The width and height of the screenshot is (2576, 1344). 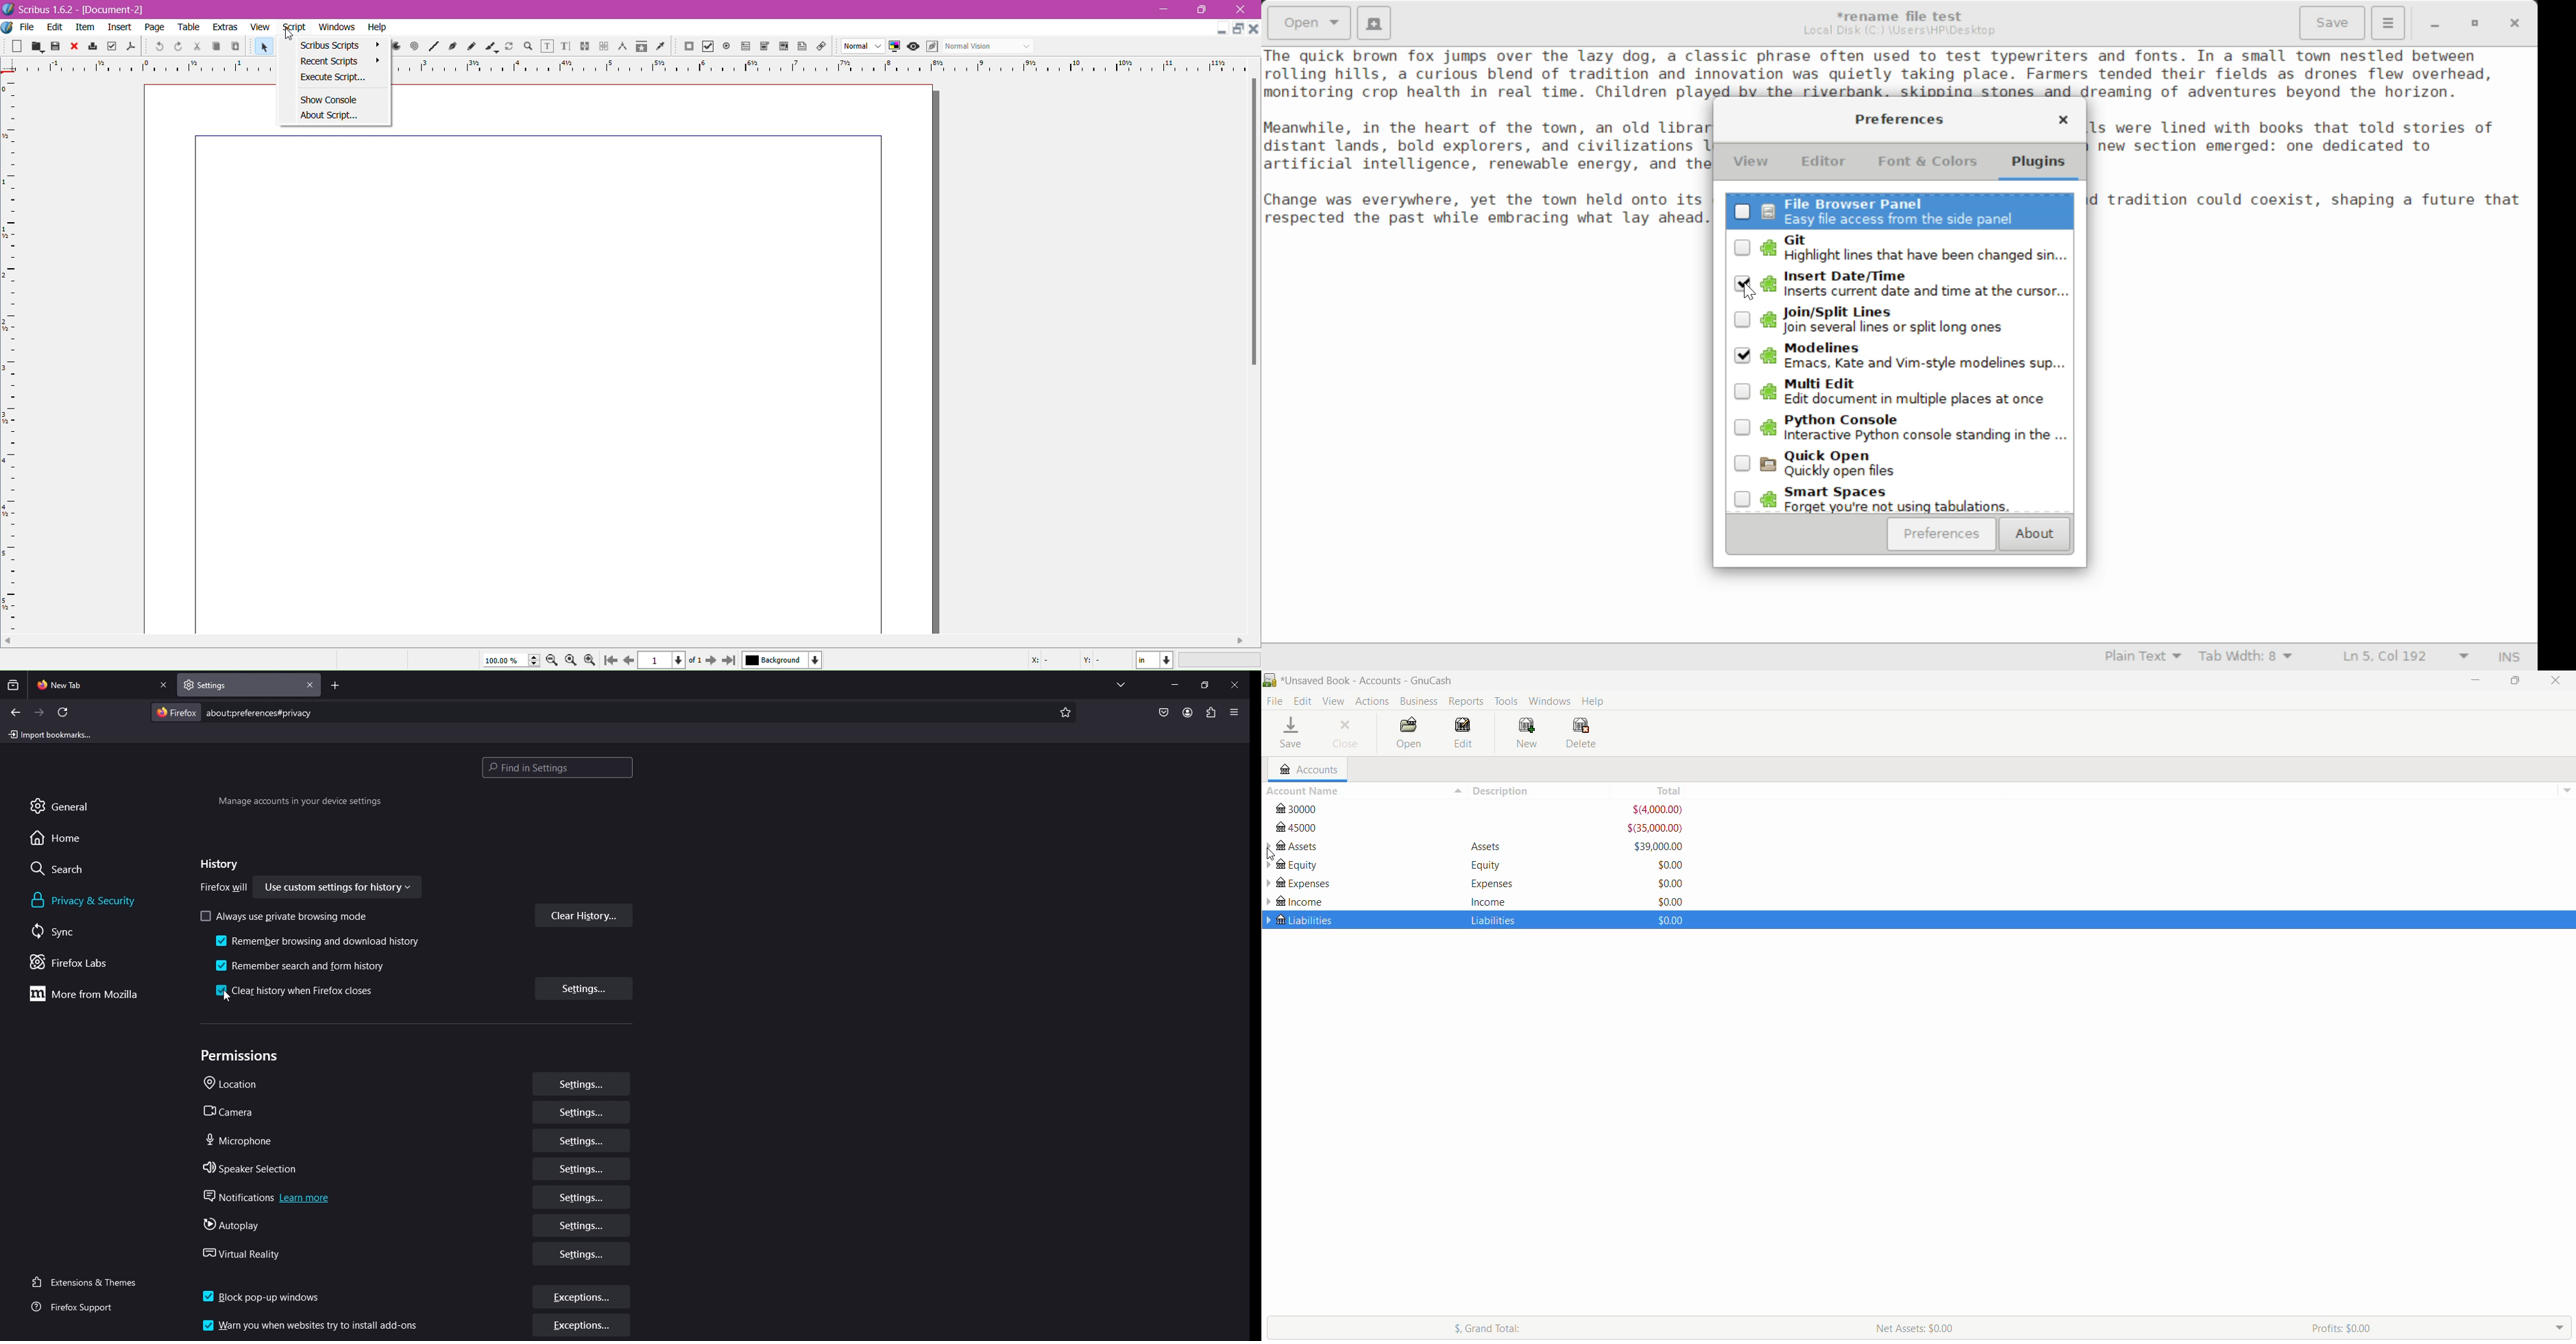 What do you see at coordinates (1555, 1329) in the screenshot?
I see `Grand Total` at bounding box center [1555, 1329].